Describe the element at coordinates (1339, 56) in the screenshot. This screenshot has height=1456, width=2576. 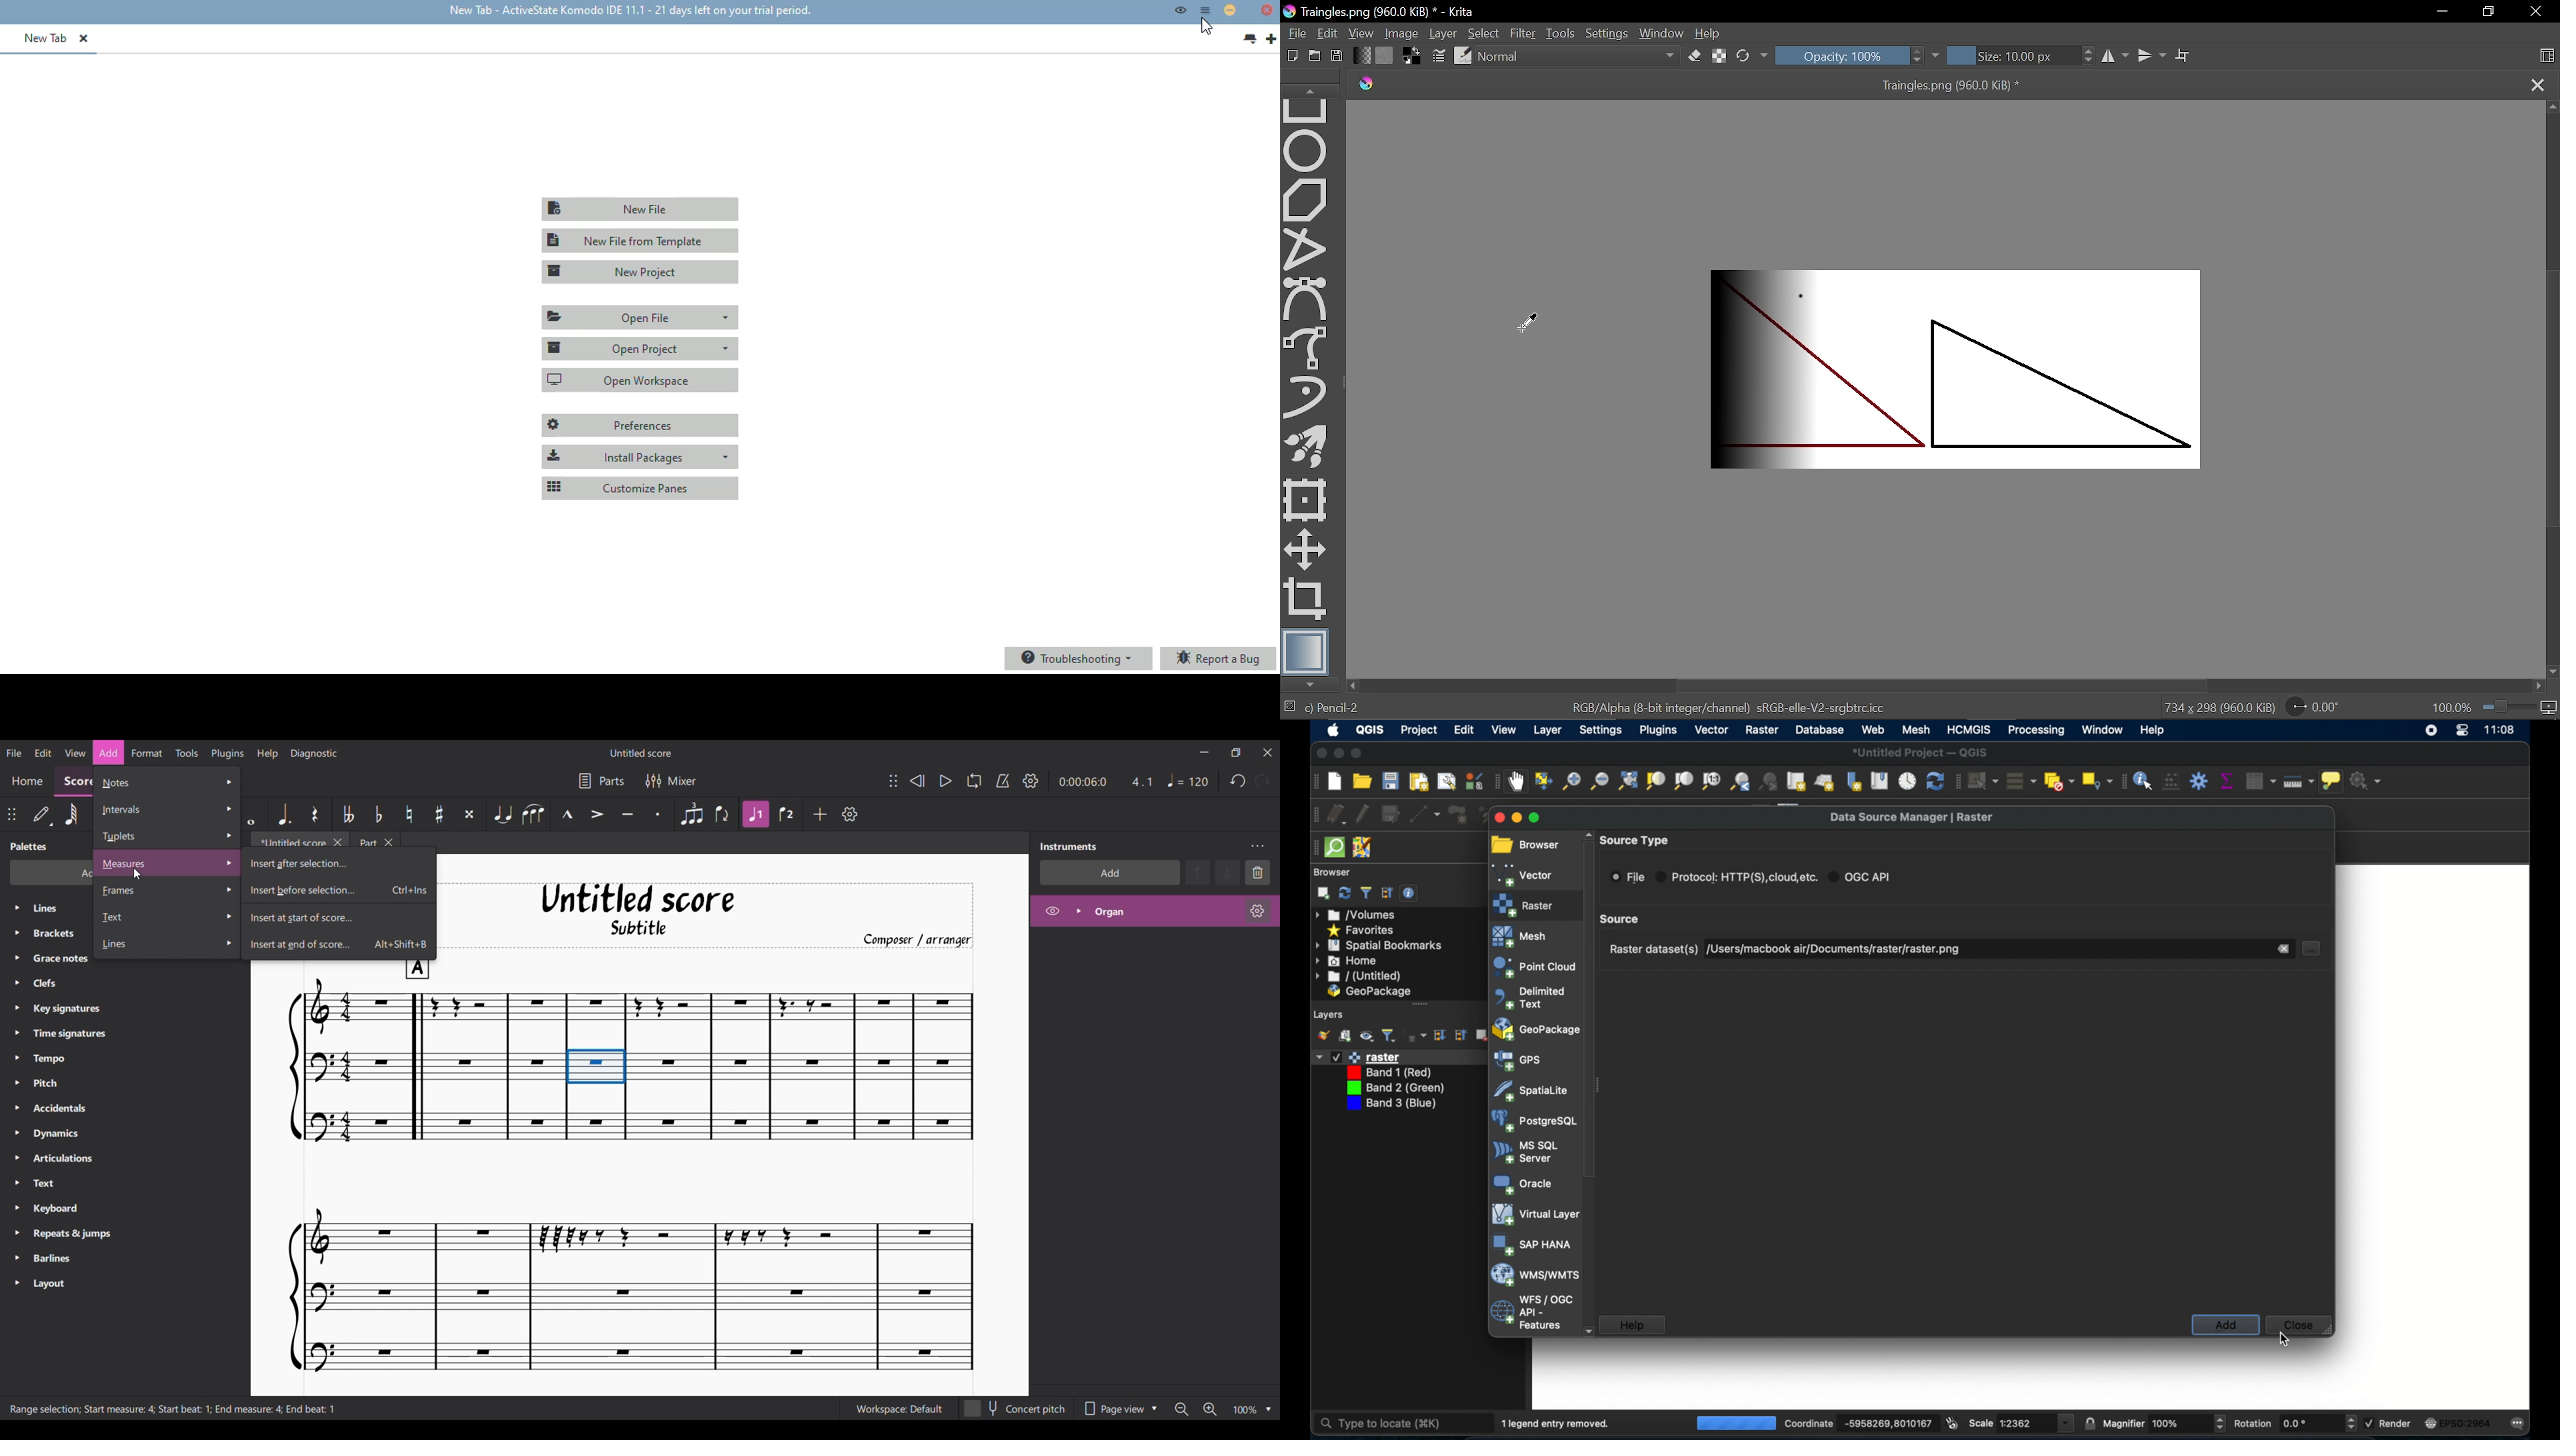
I see `Save` at that location.